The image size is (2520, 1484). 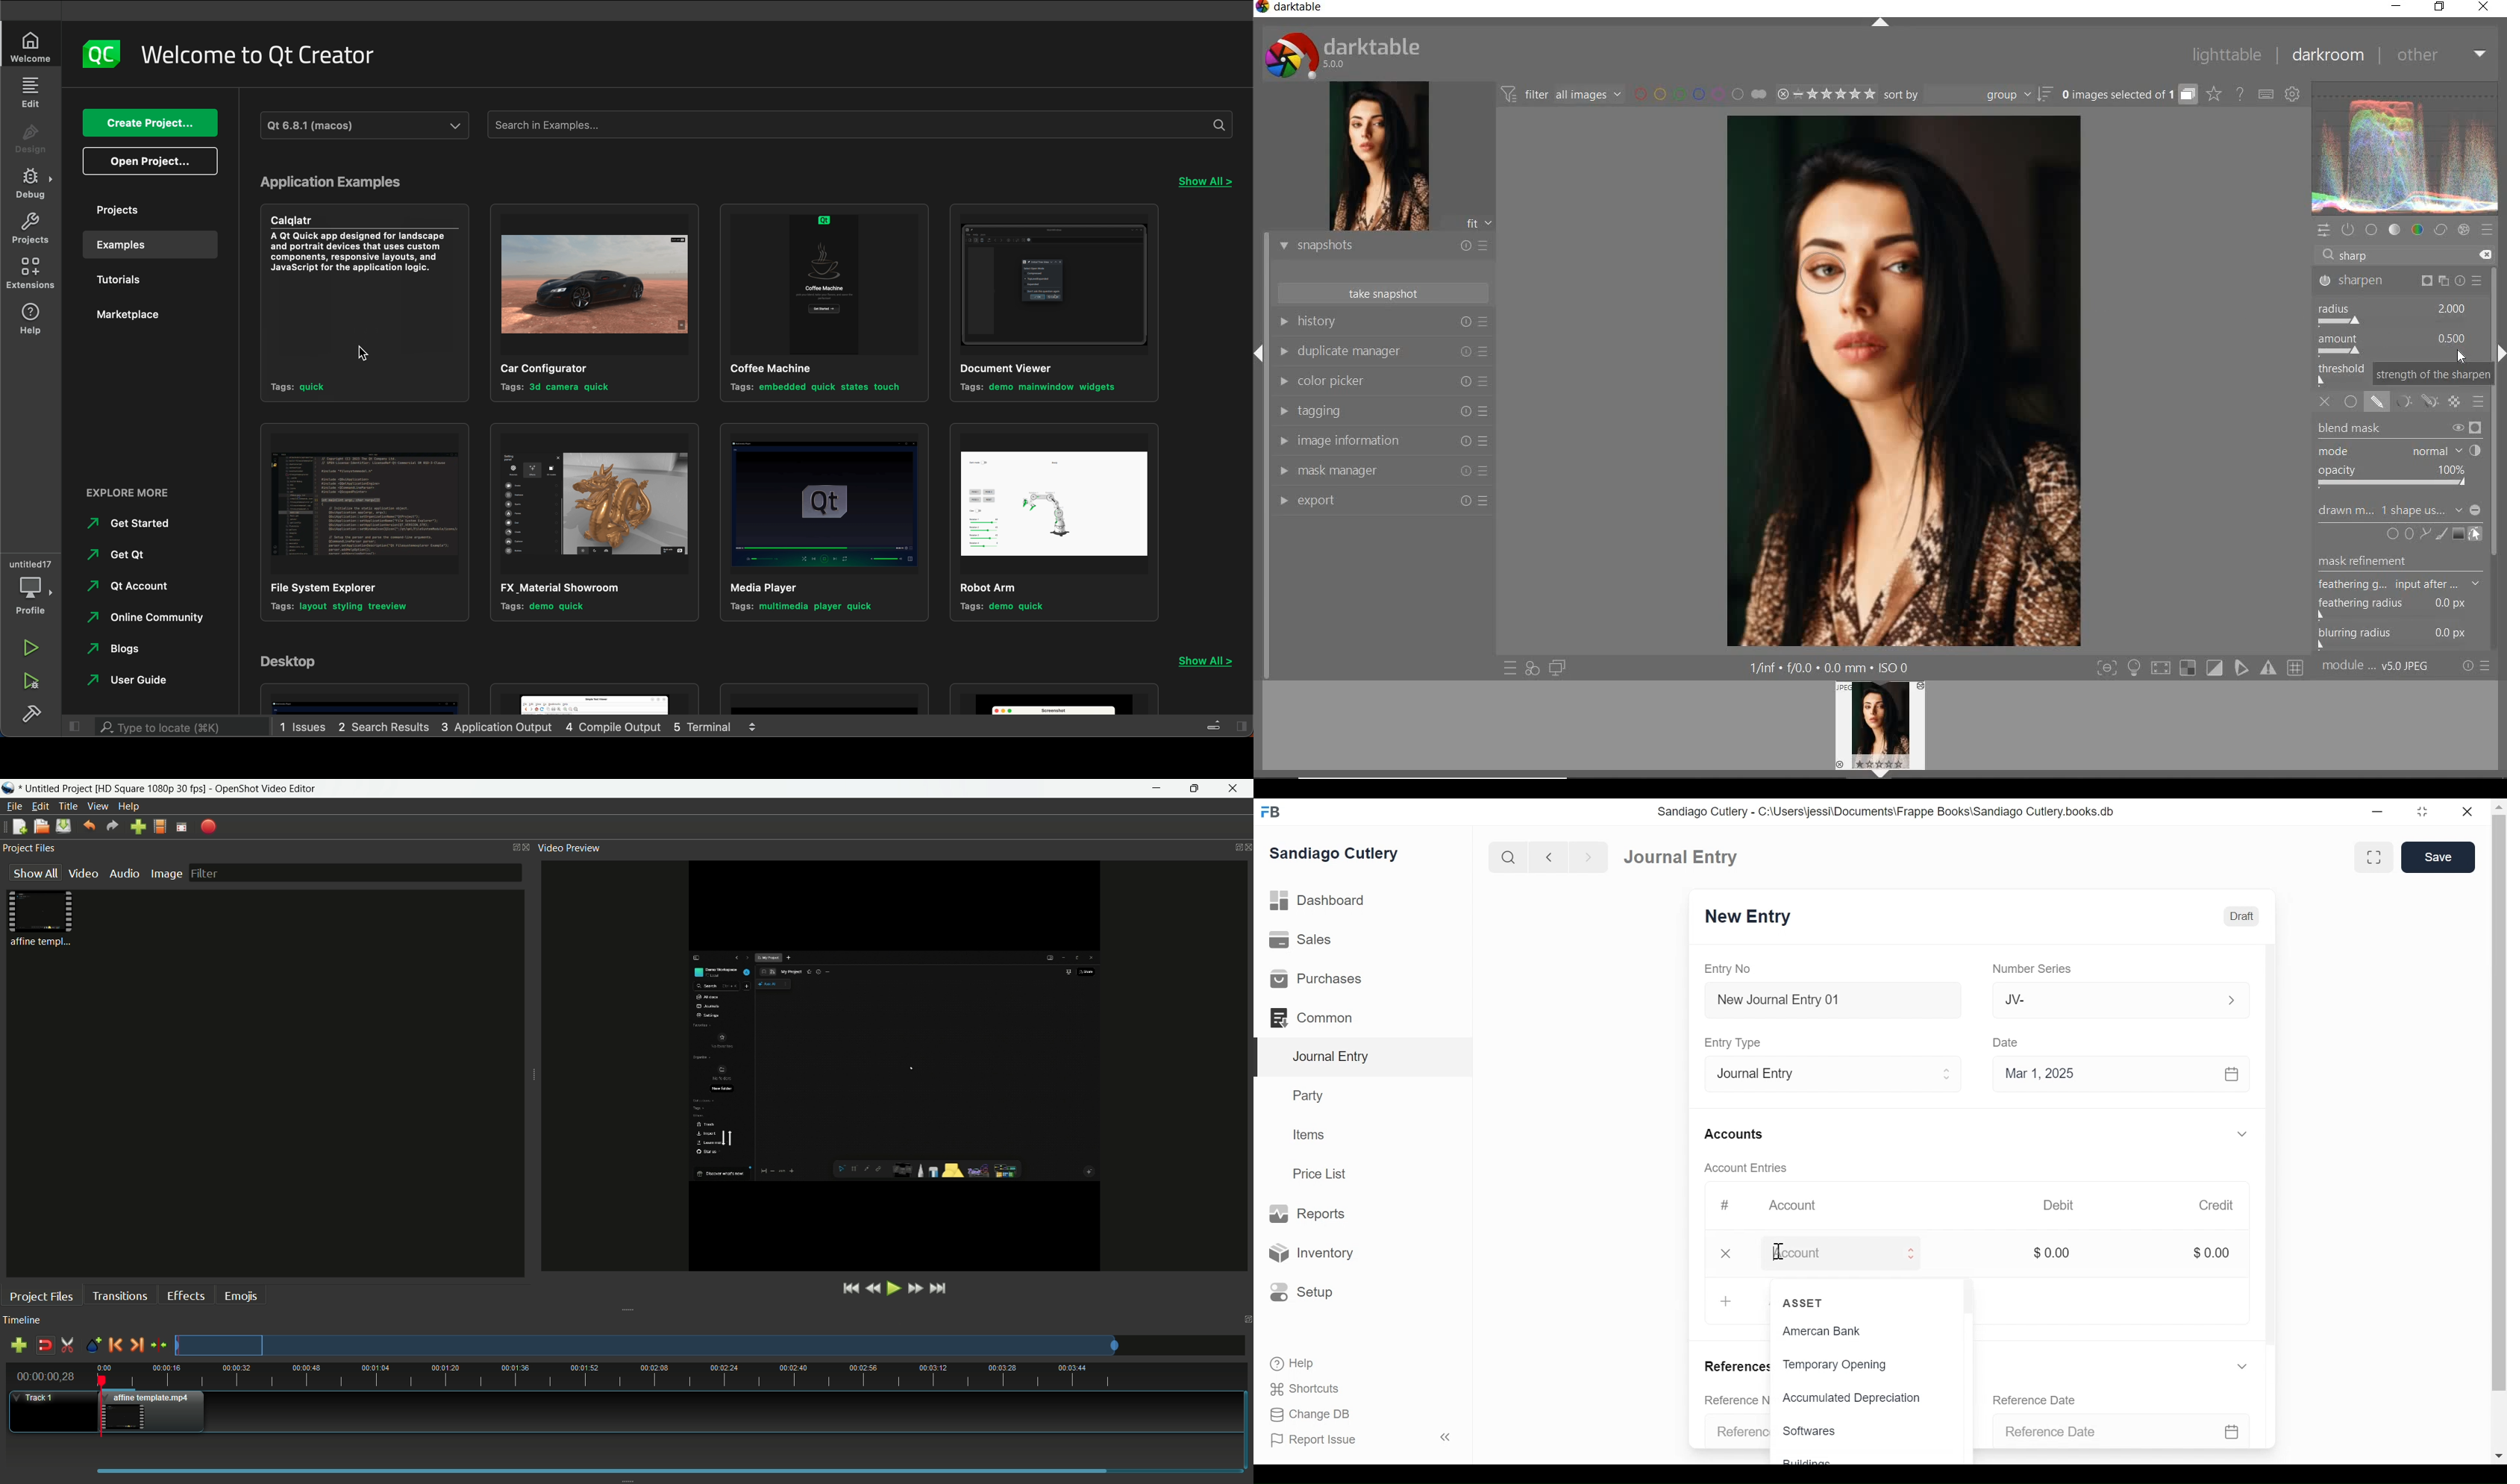 I want to click on Reference Number, so click(x=1737, y=1398).